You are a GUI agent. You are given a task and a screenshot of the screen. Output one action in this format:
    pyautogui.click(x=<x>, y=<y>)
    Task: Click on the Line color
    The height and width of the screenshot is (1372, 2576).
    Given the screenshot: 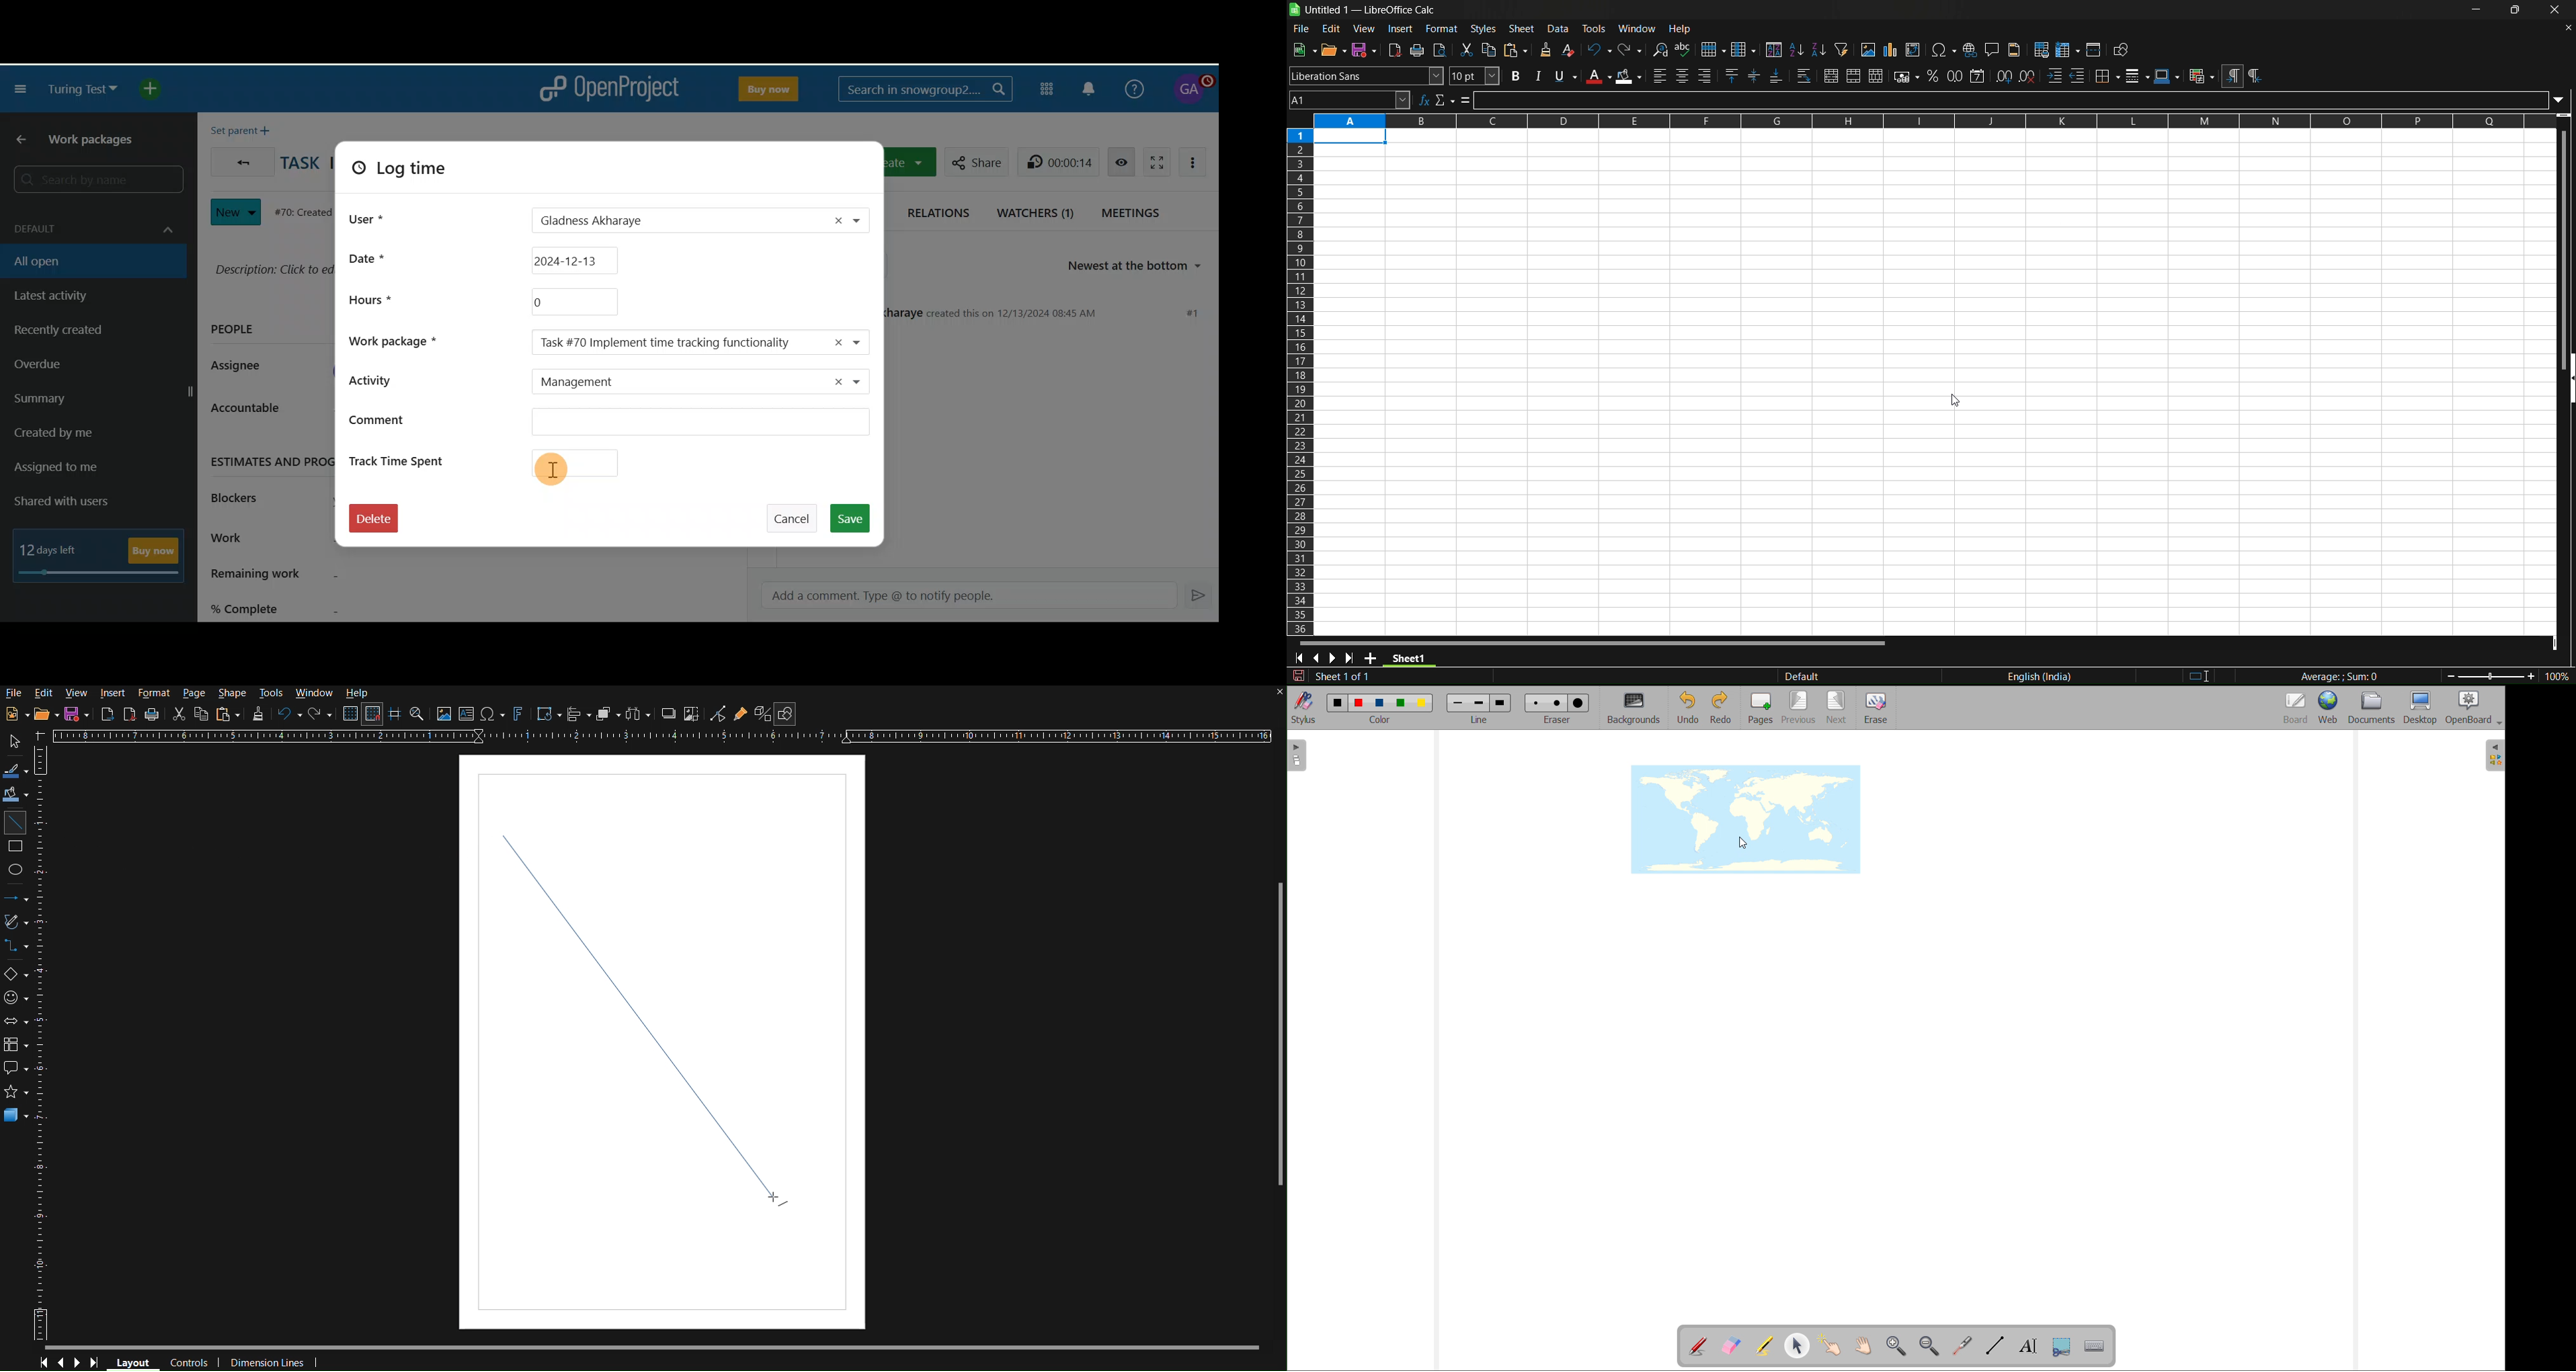 What is the action you would take?
    pyautogui.click(x=16, y=771)
    